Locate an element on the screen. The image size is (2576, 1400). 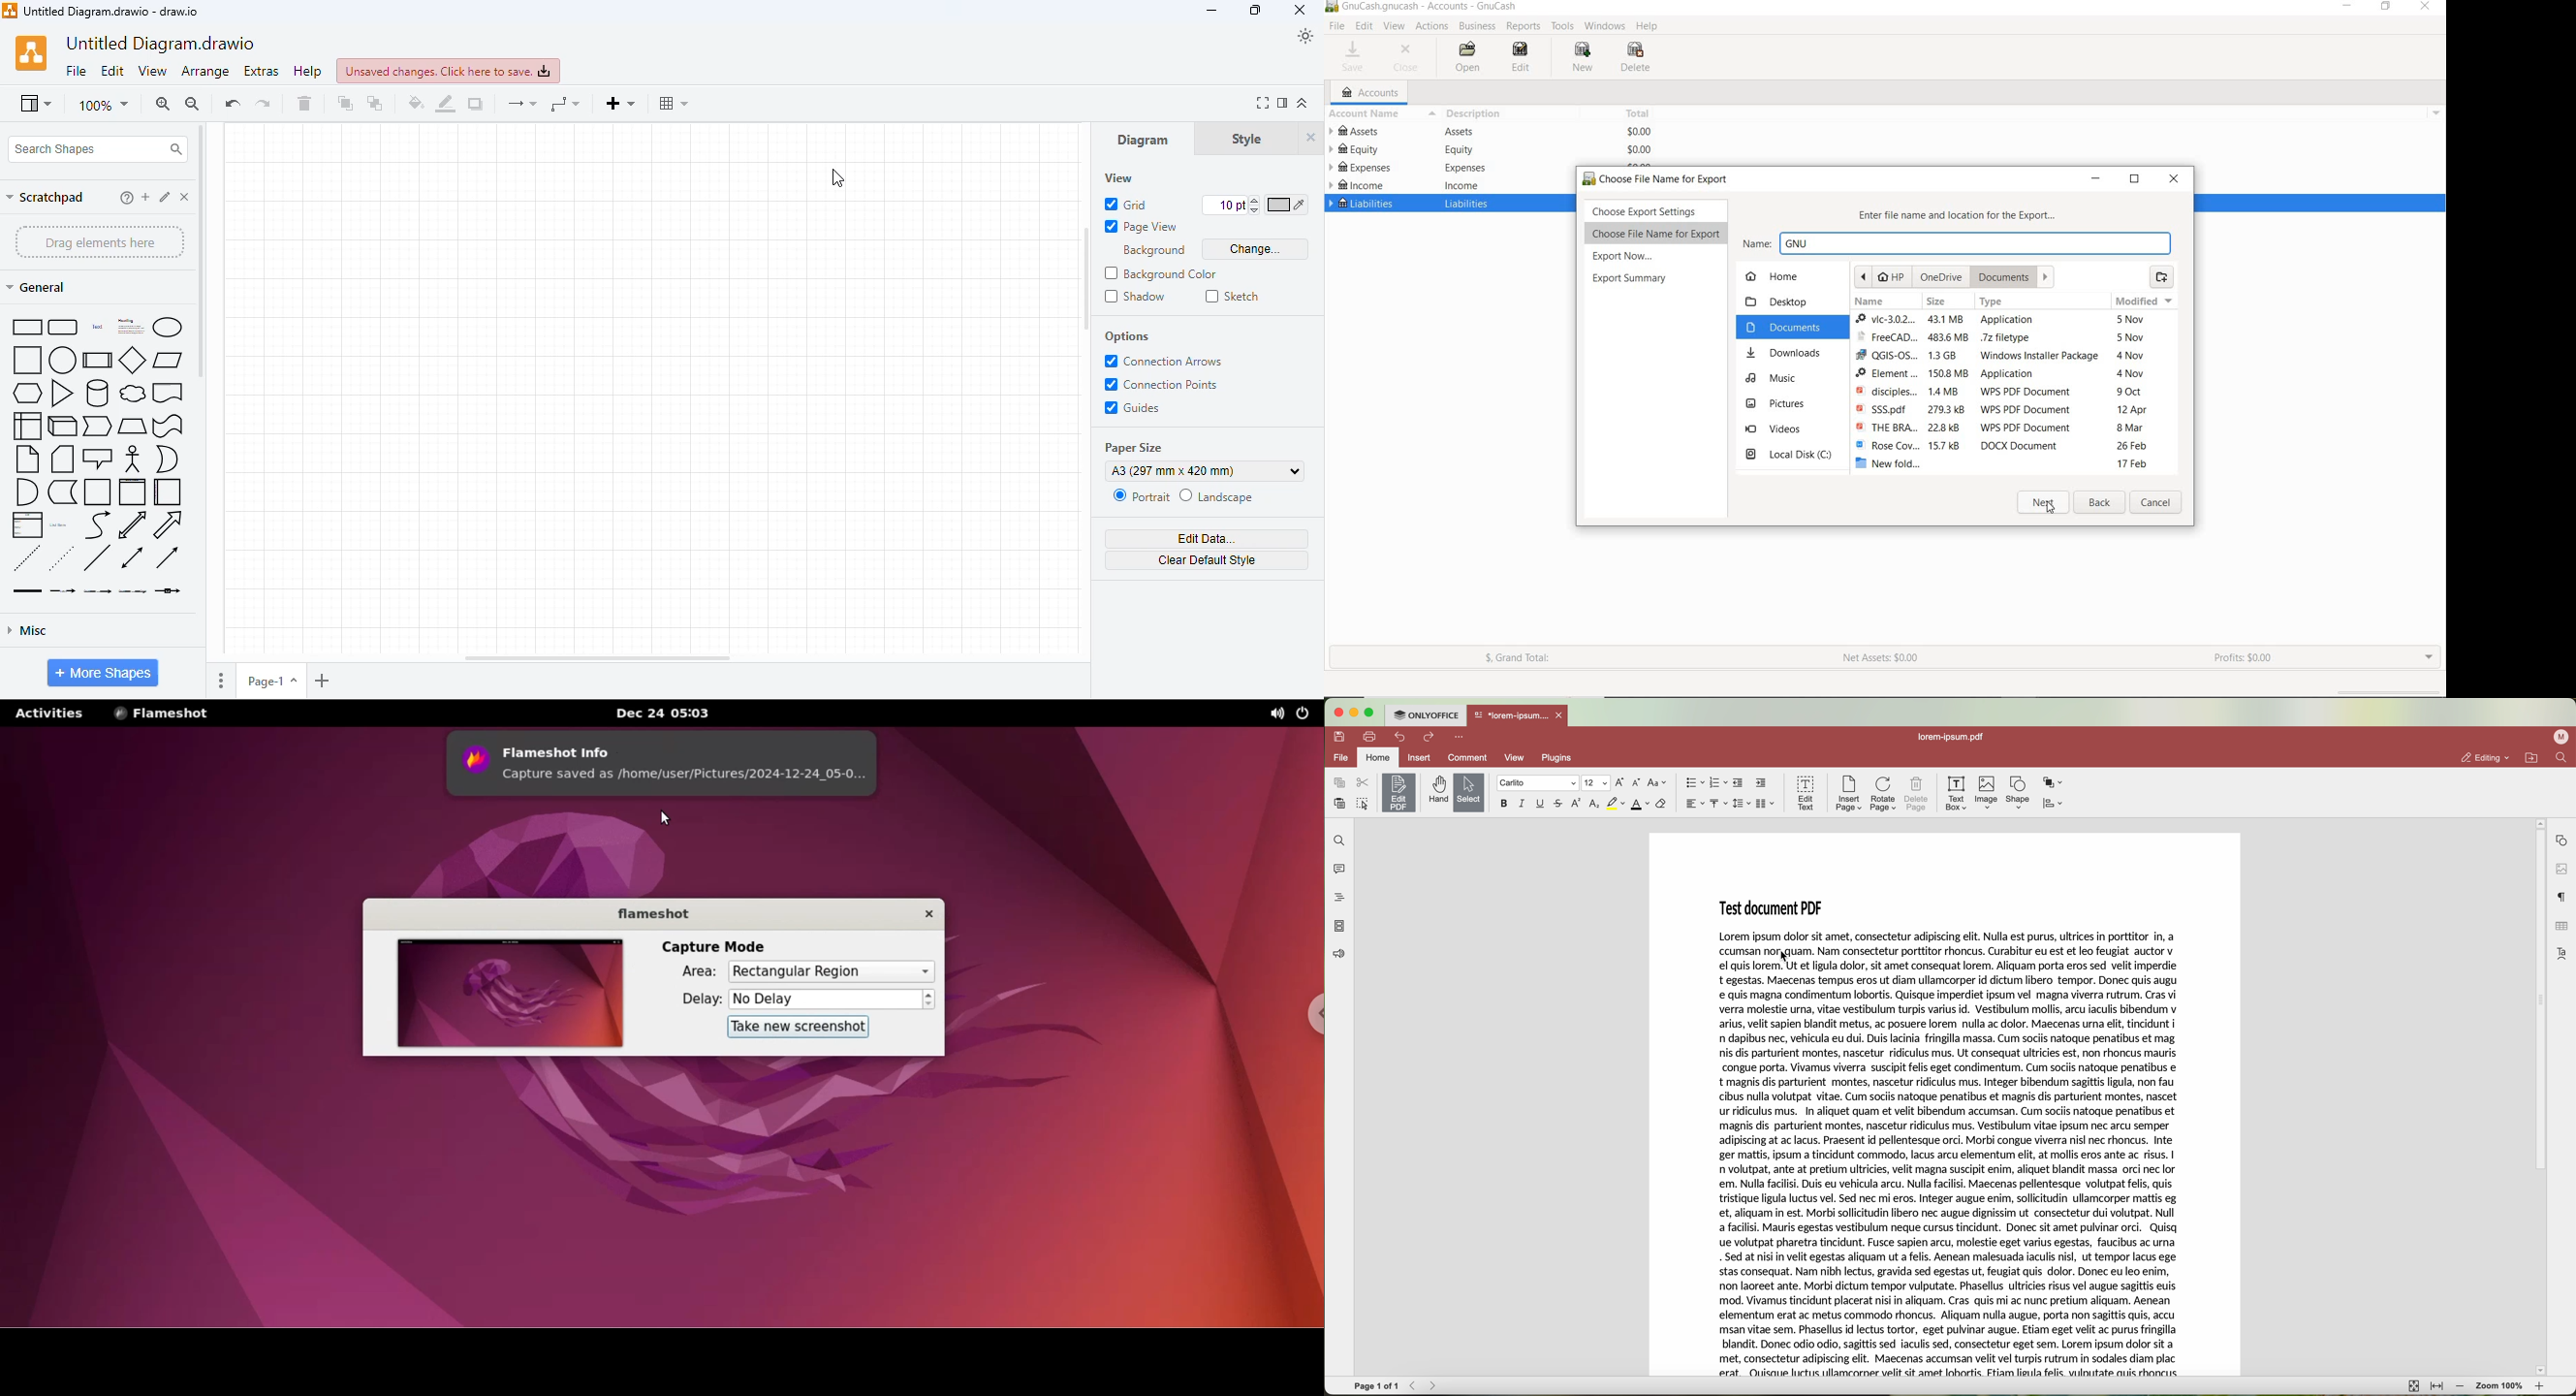
minimize is located at coordinates (1356, 711).